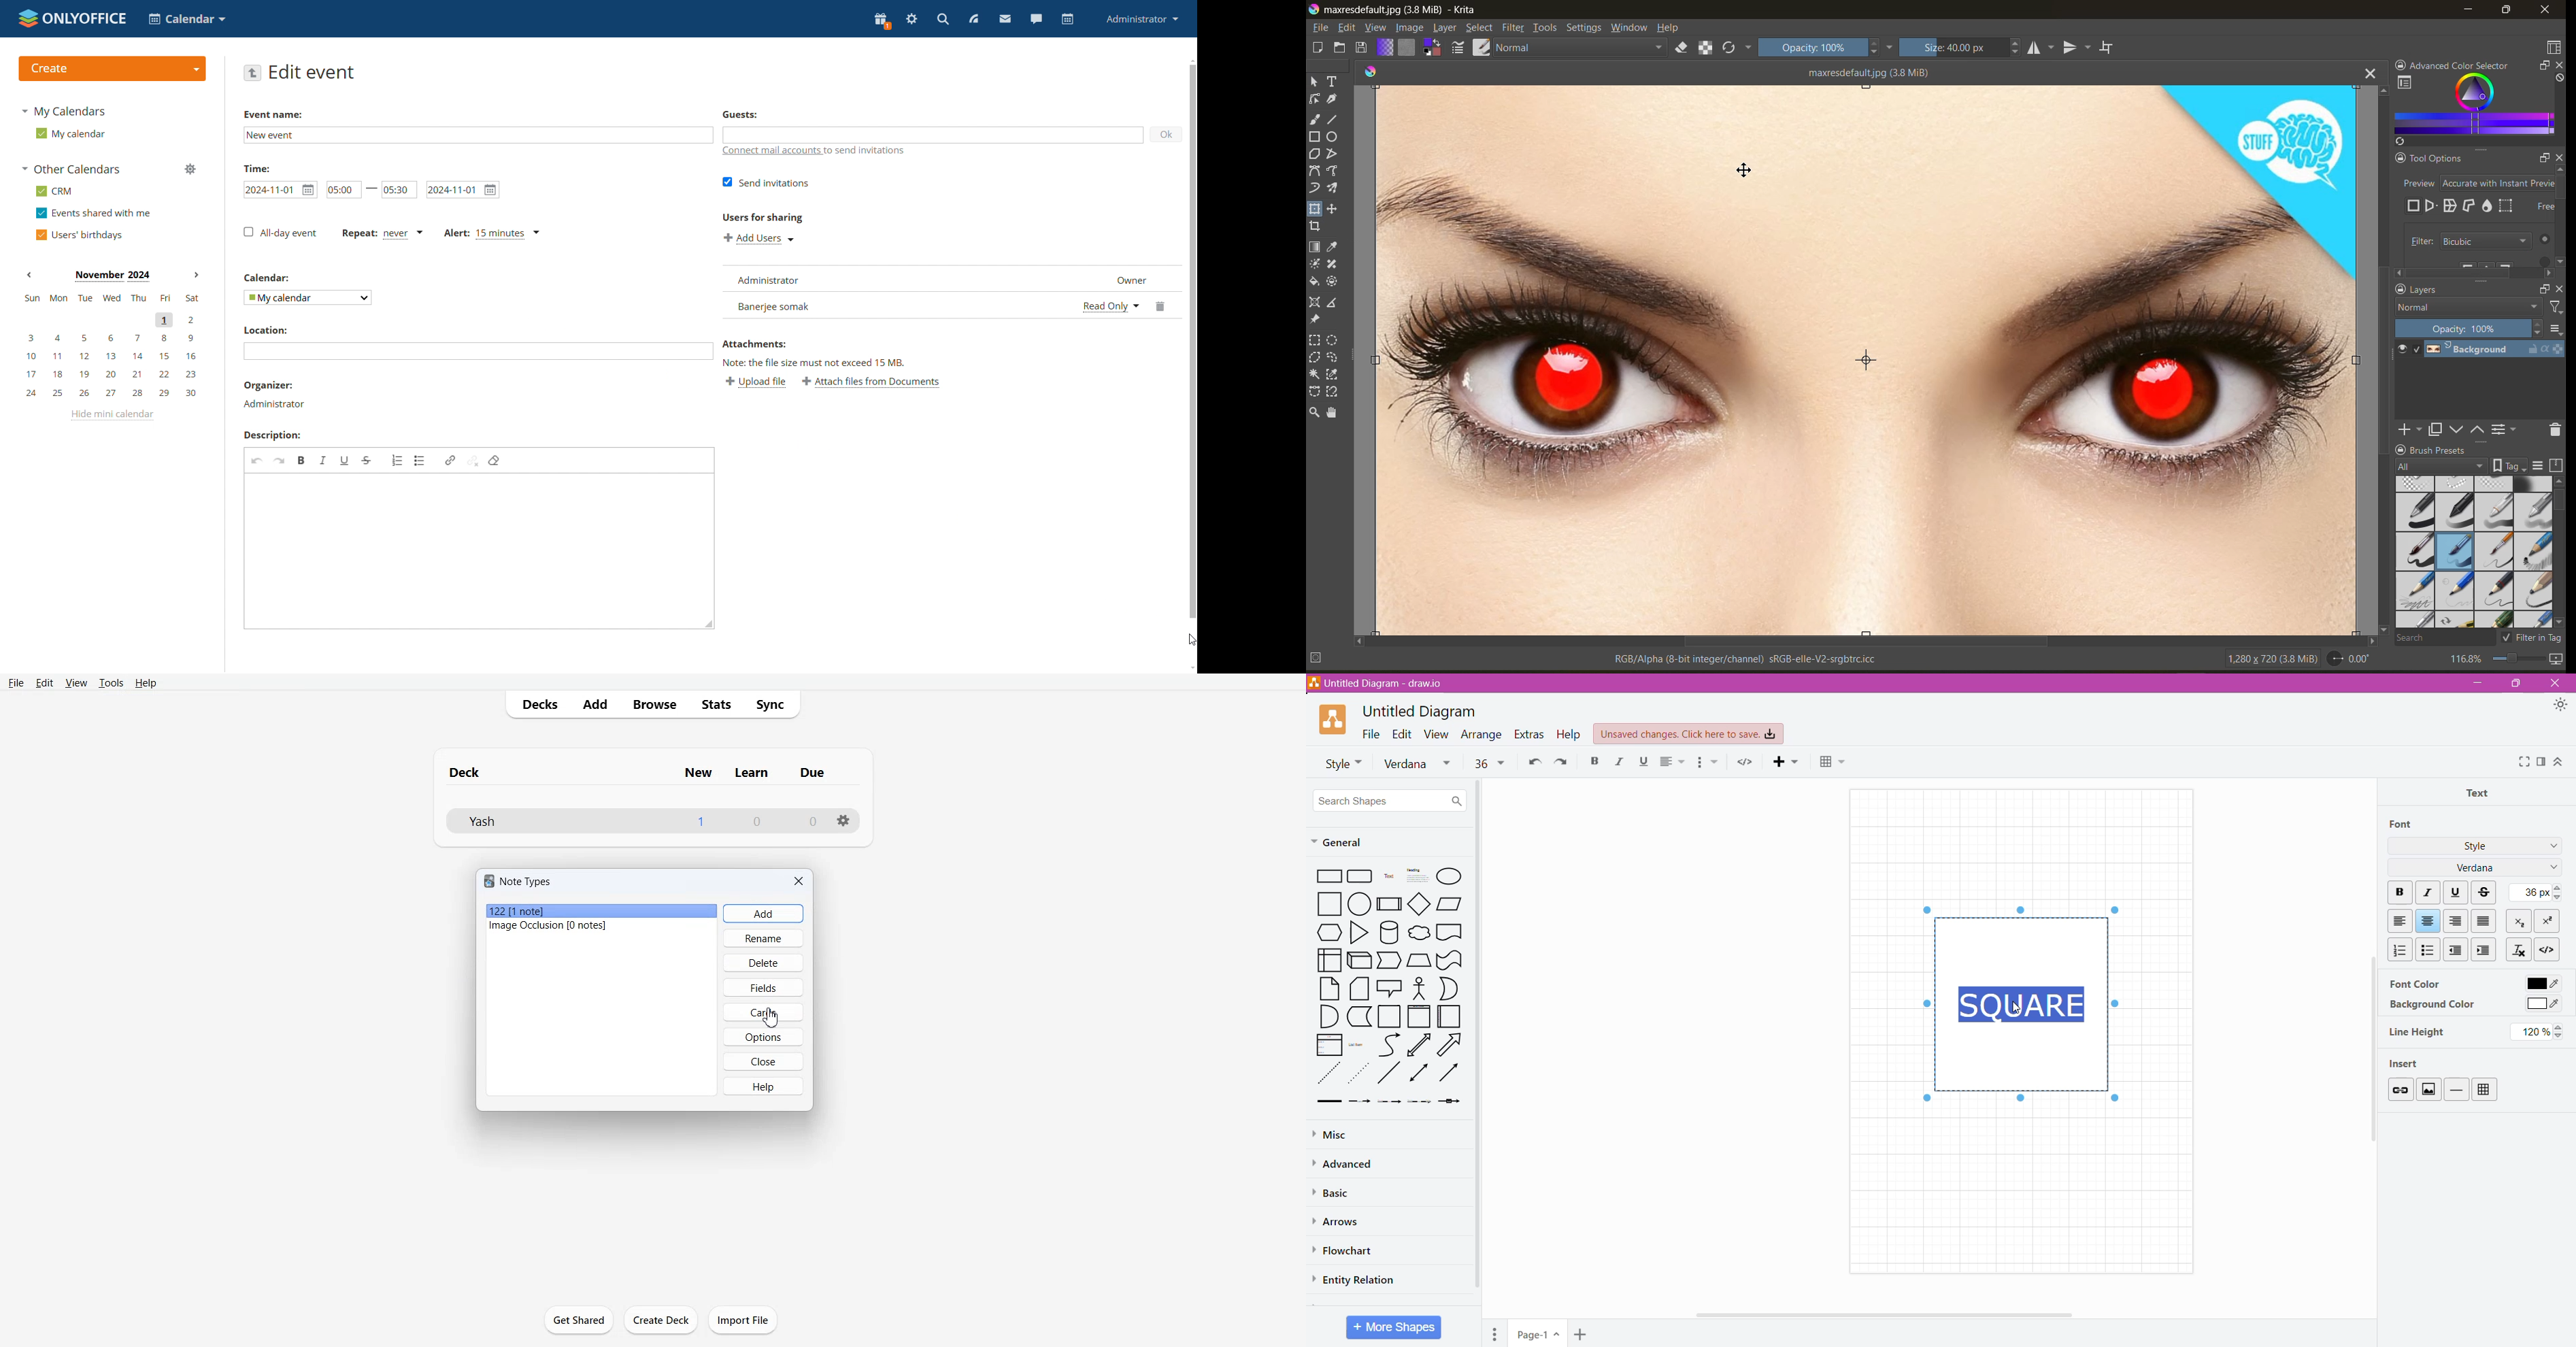 The height and width of the screenshot is (1372, 2576). Describe the element at coordinates (764, 937) in the screenshot. I see `Rename` at that location.